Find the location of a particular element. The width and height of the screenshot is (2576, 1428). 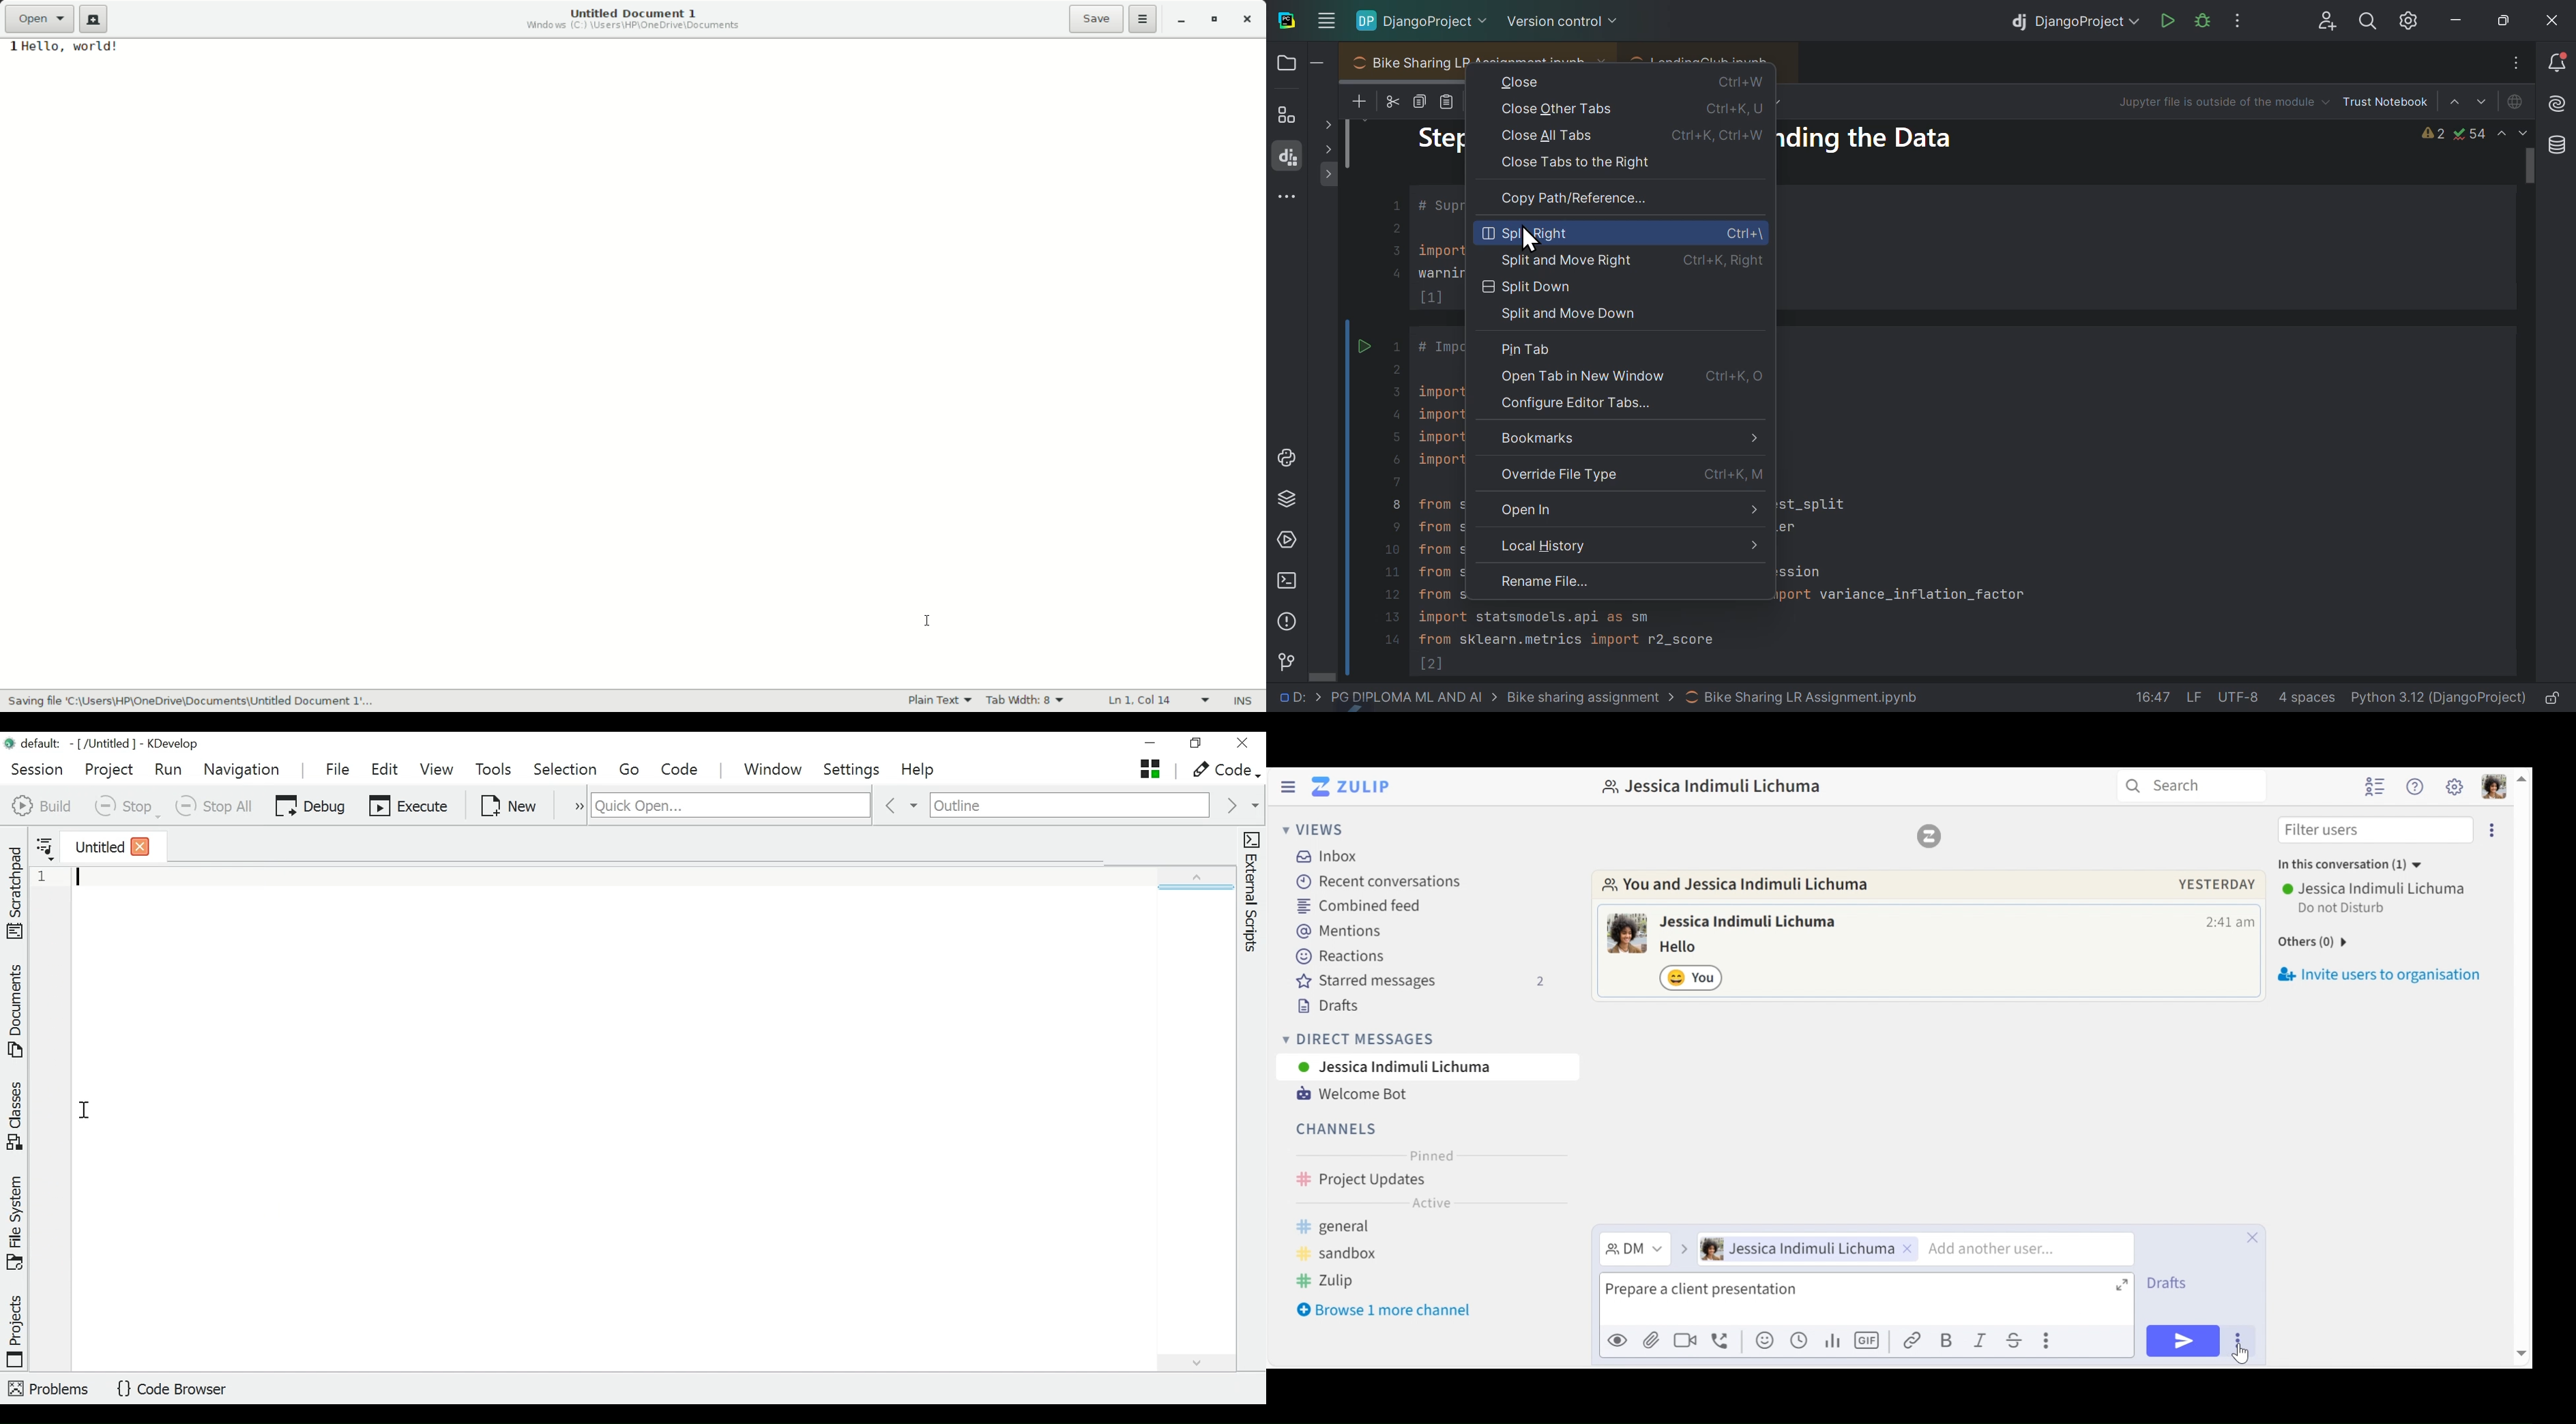

Jupiter is offline is located at coordinates (2517, 103).